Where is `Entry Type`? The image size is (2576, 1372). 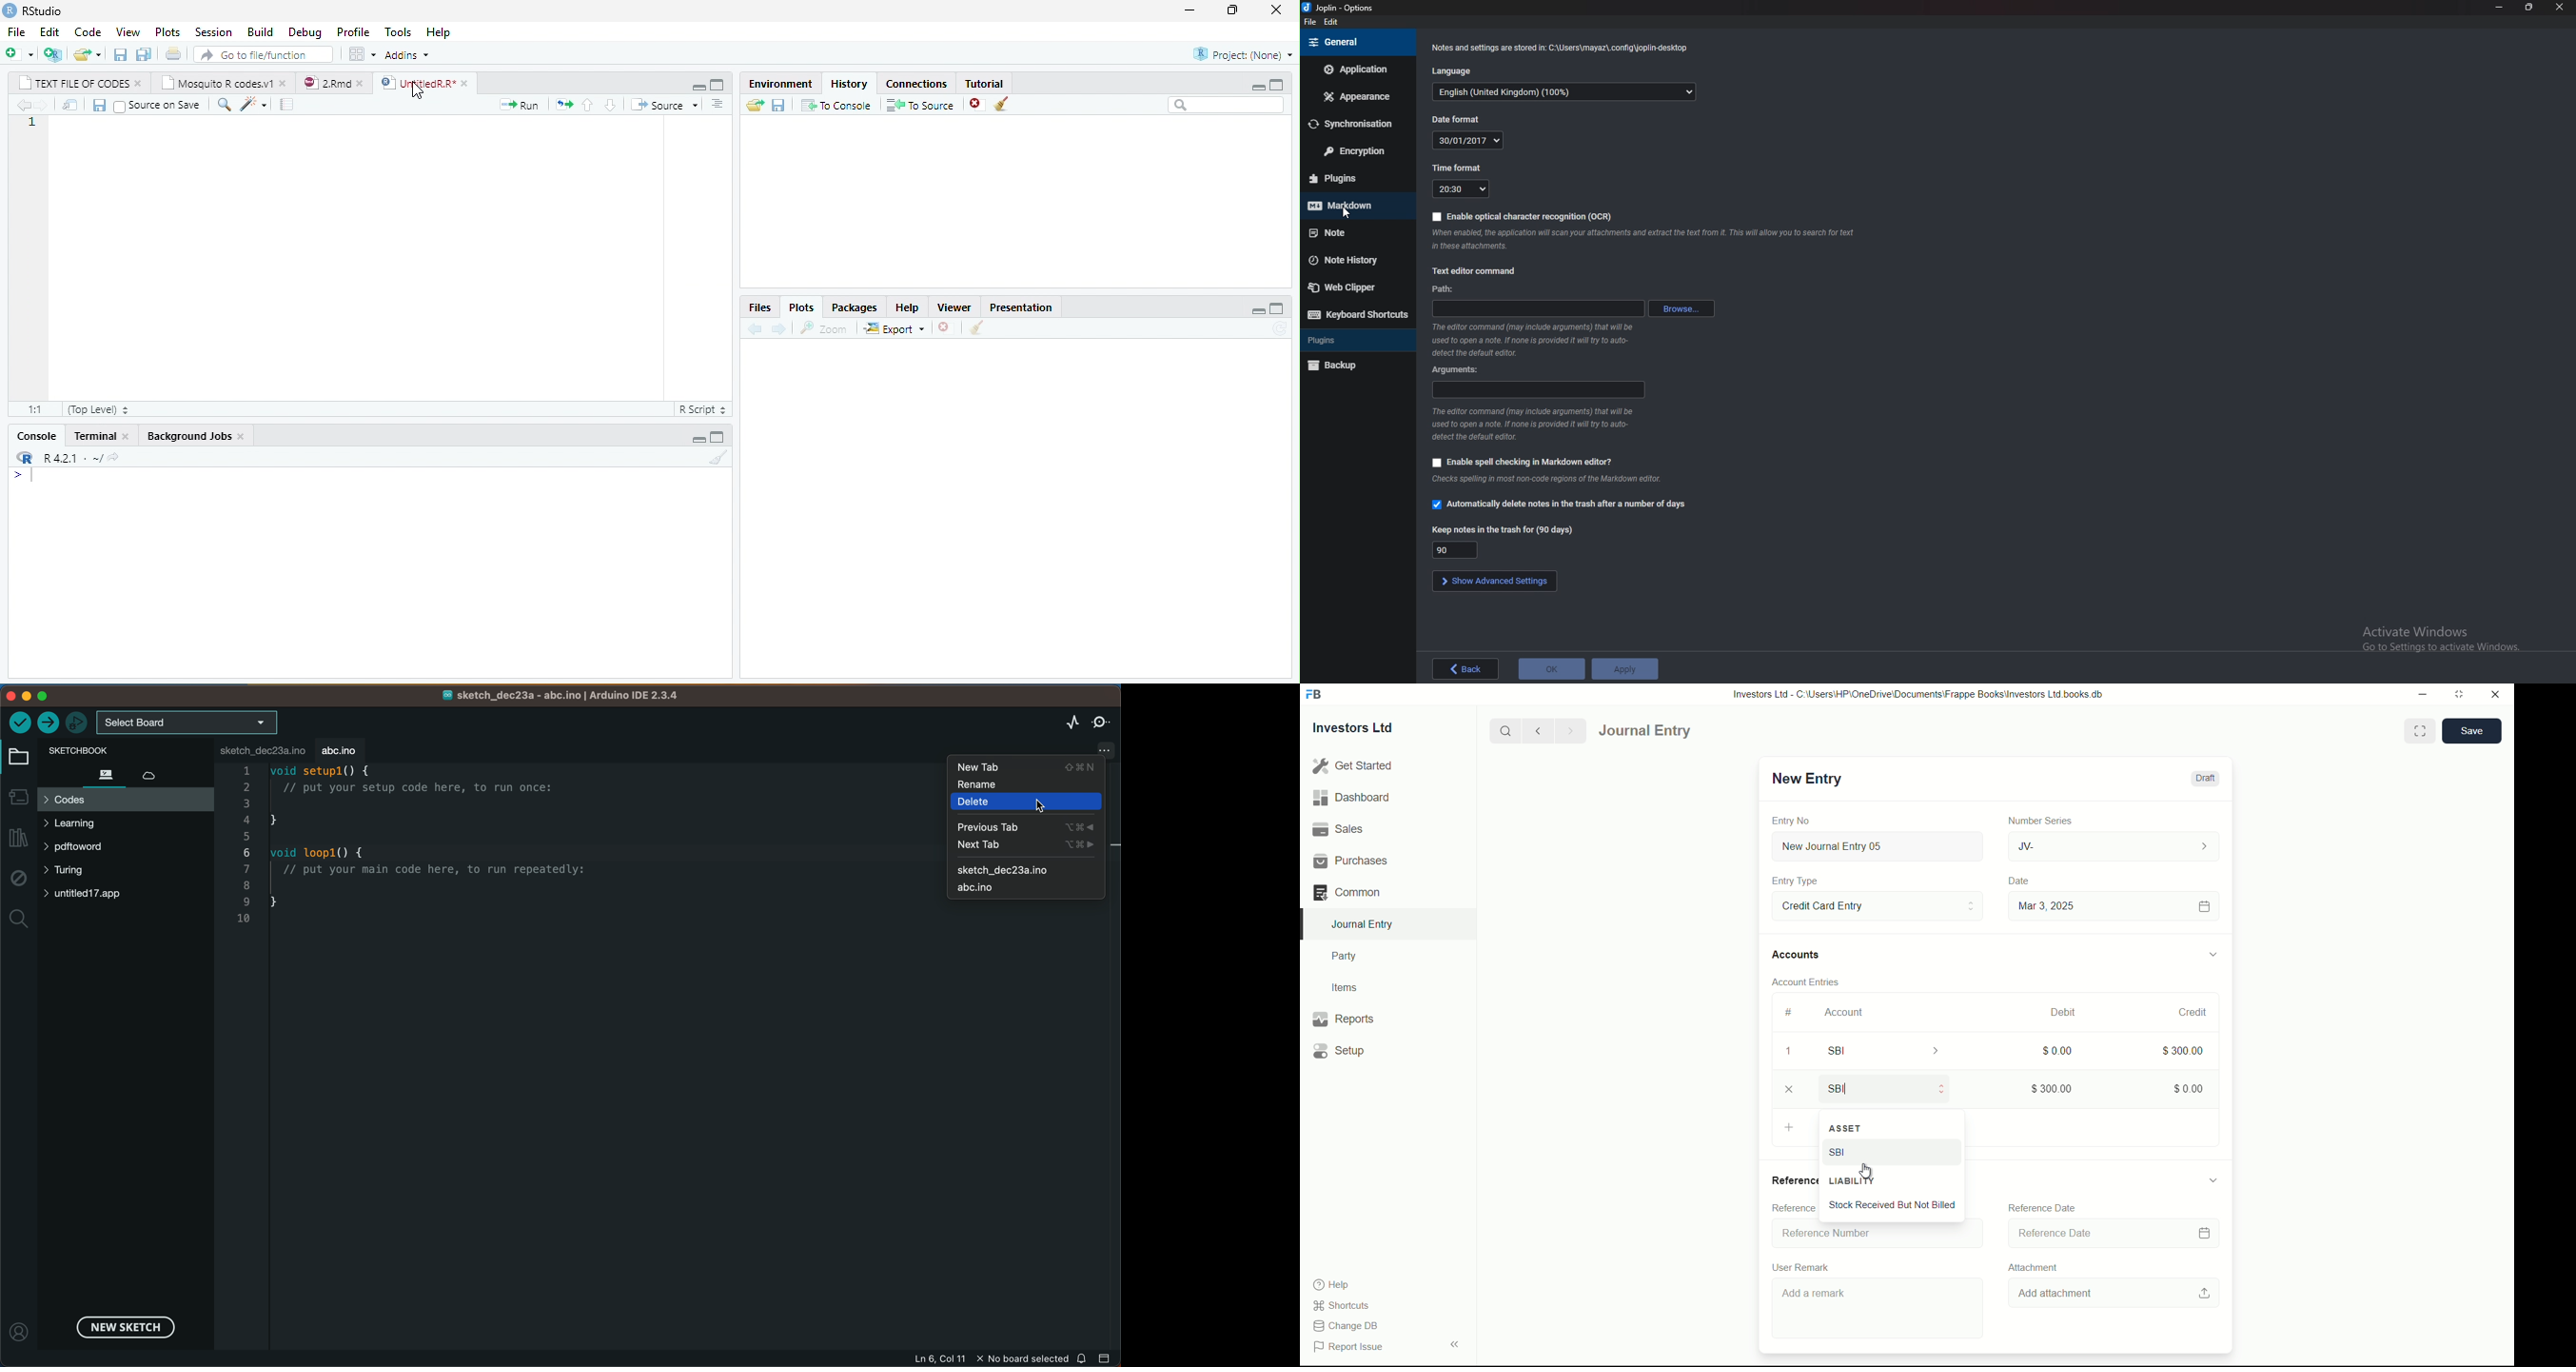
Entry Type is located at coordinates (1876, 905).